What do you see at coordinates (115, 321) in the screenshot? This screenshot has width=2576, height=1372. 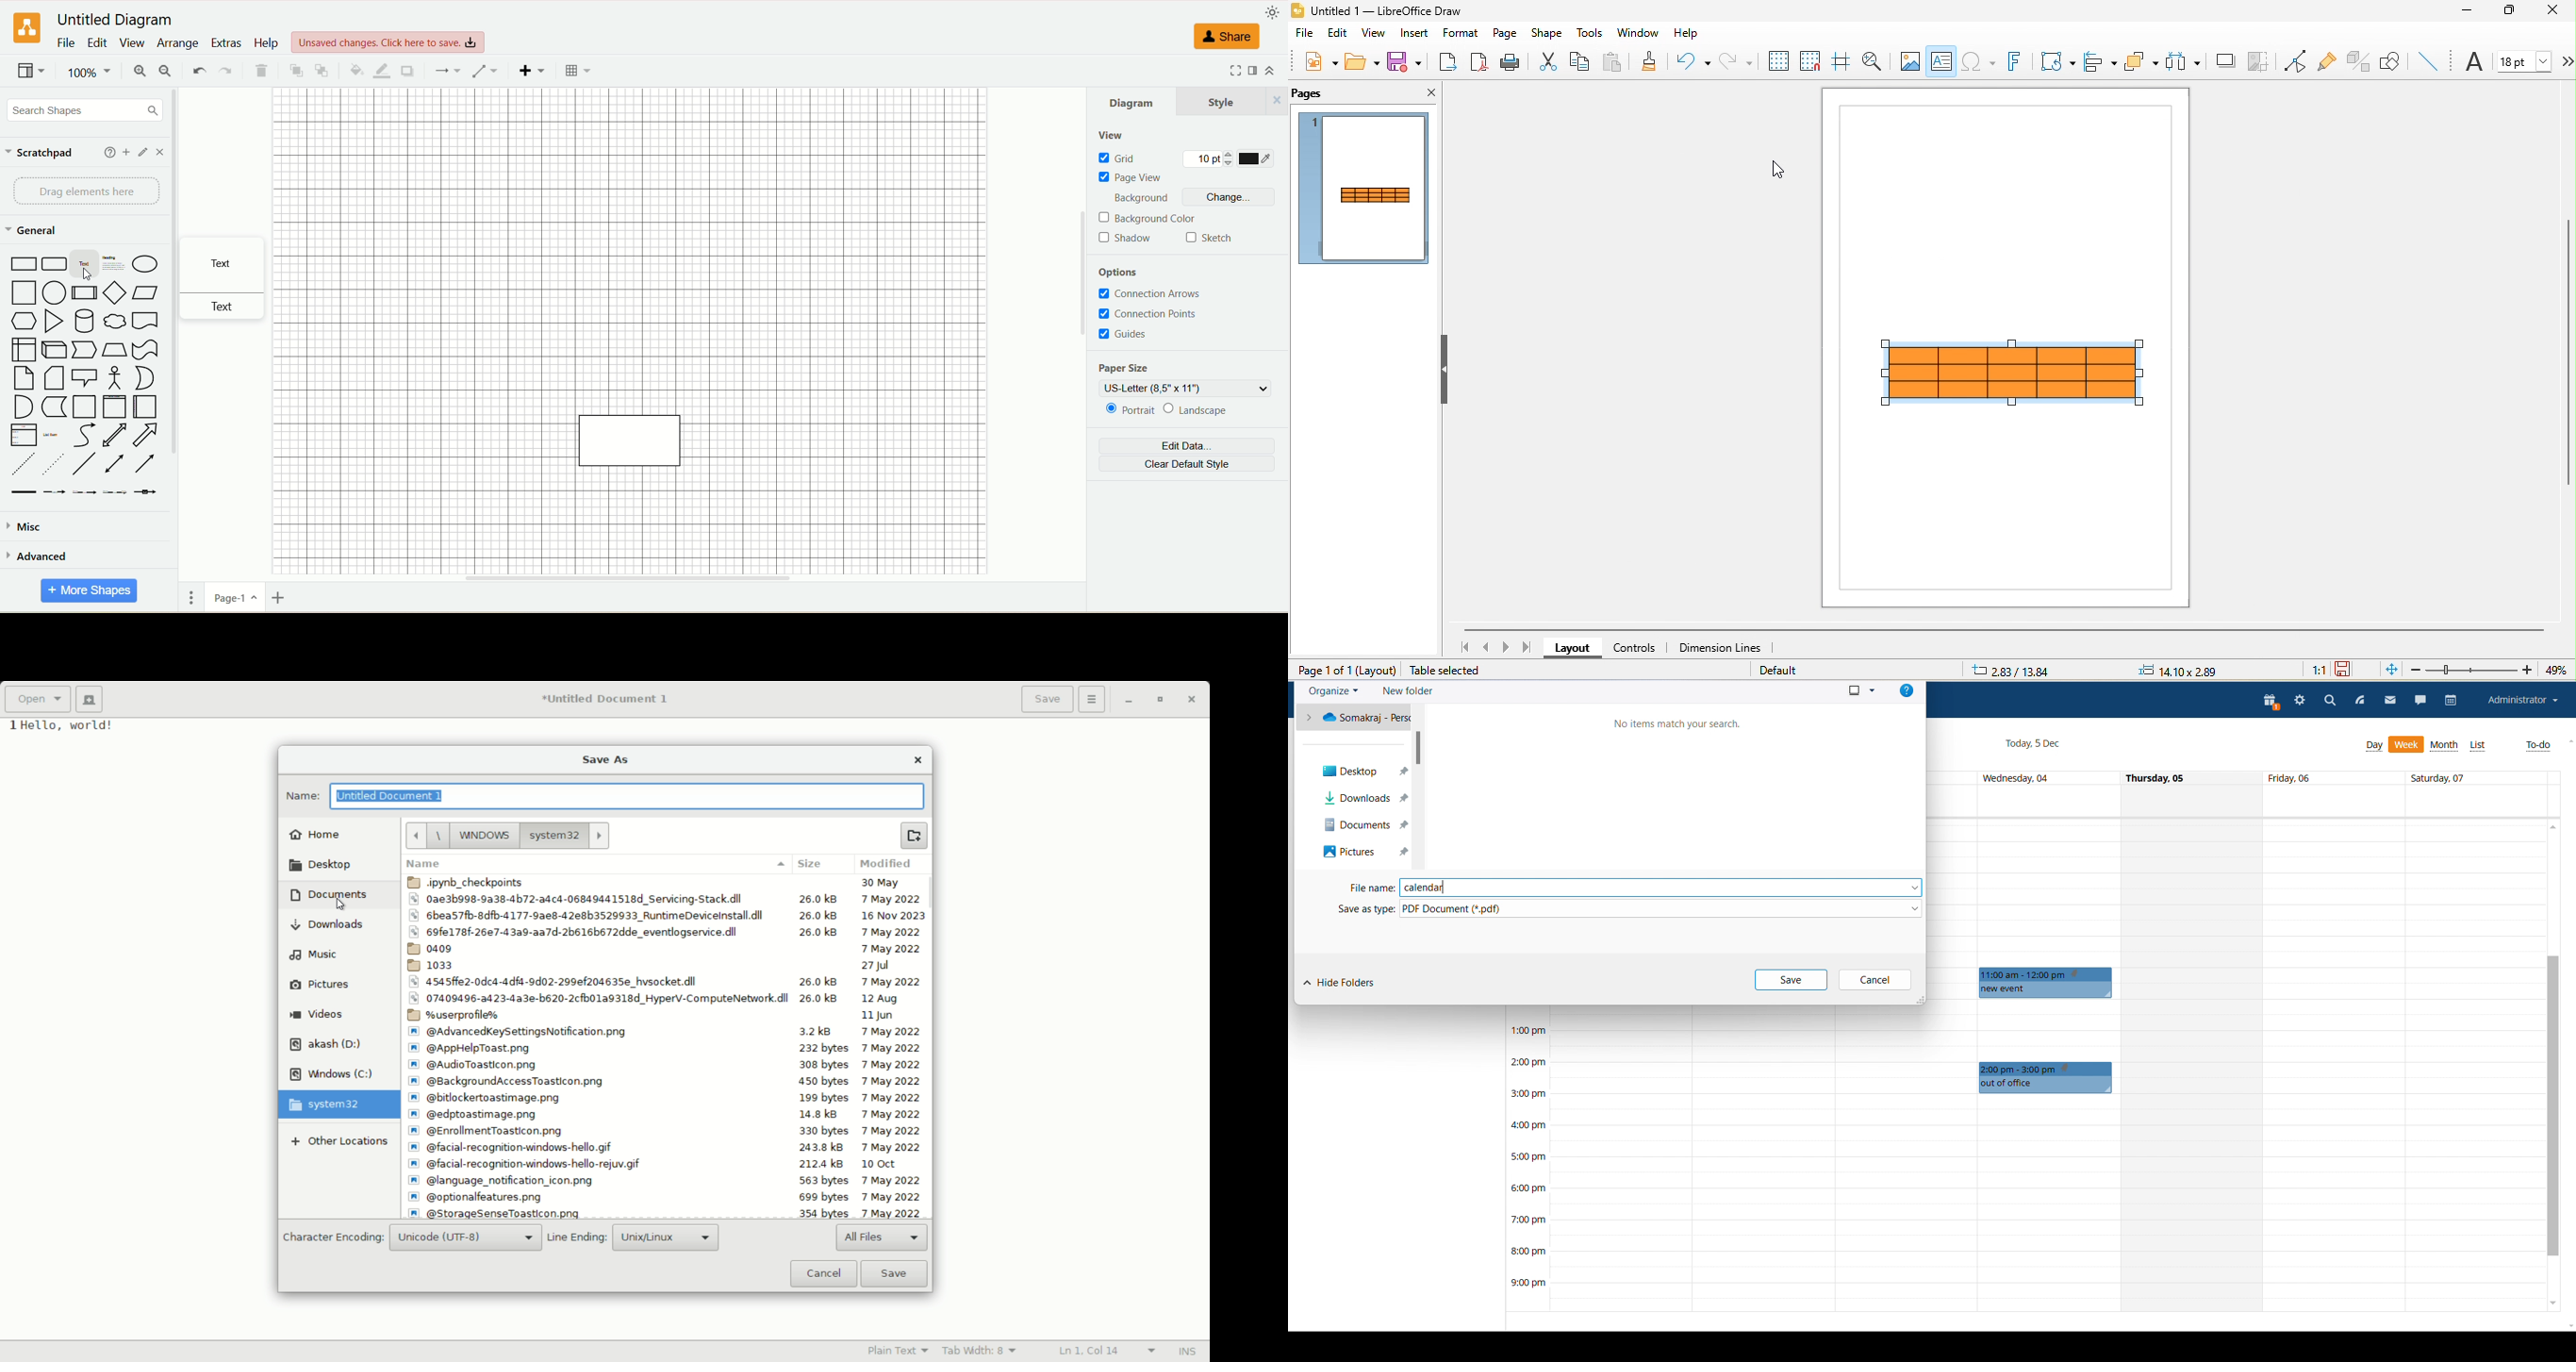 I see `cloud` at bounding box center [115, 321].